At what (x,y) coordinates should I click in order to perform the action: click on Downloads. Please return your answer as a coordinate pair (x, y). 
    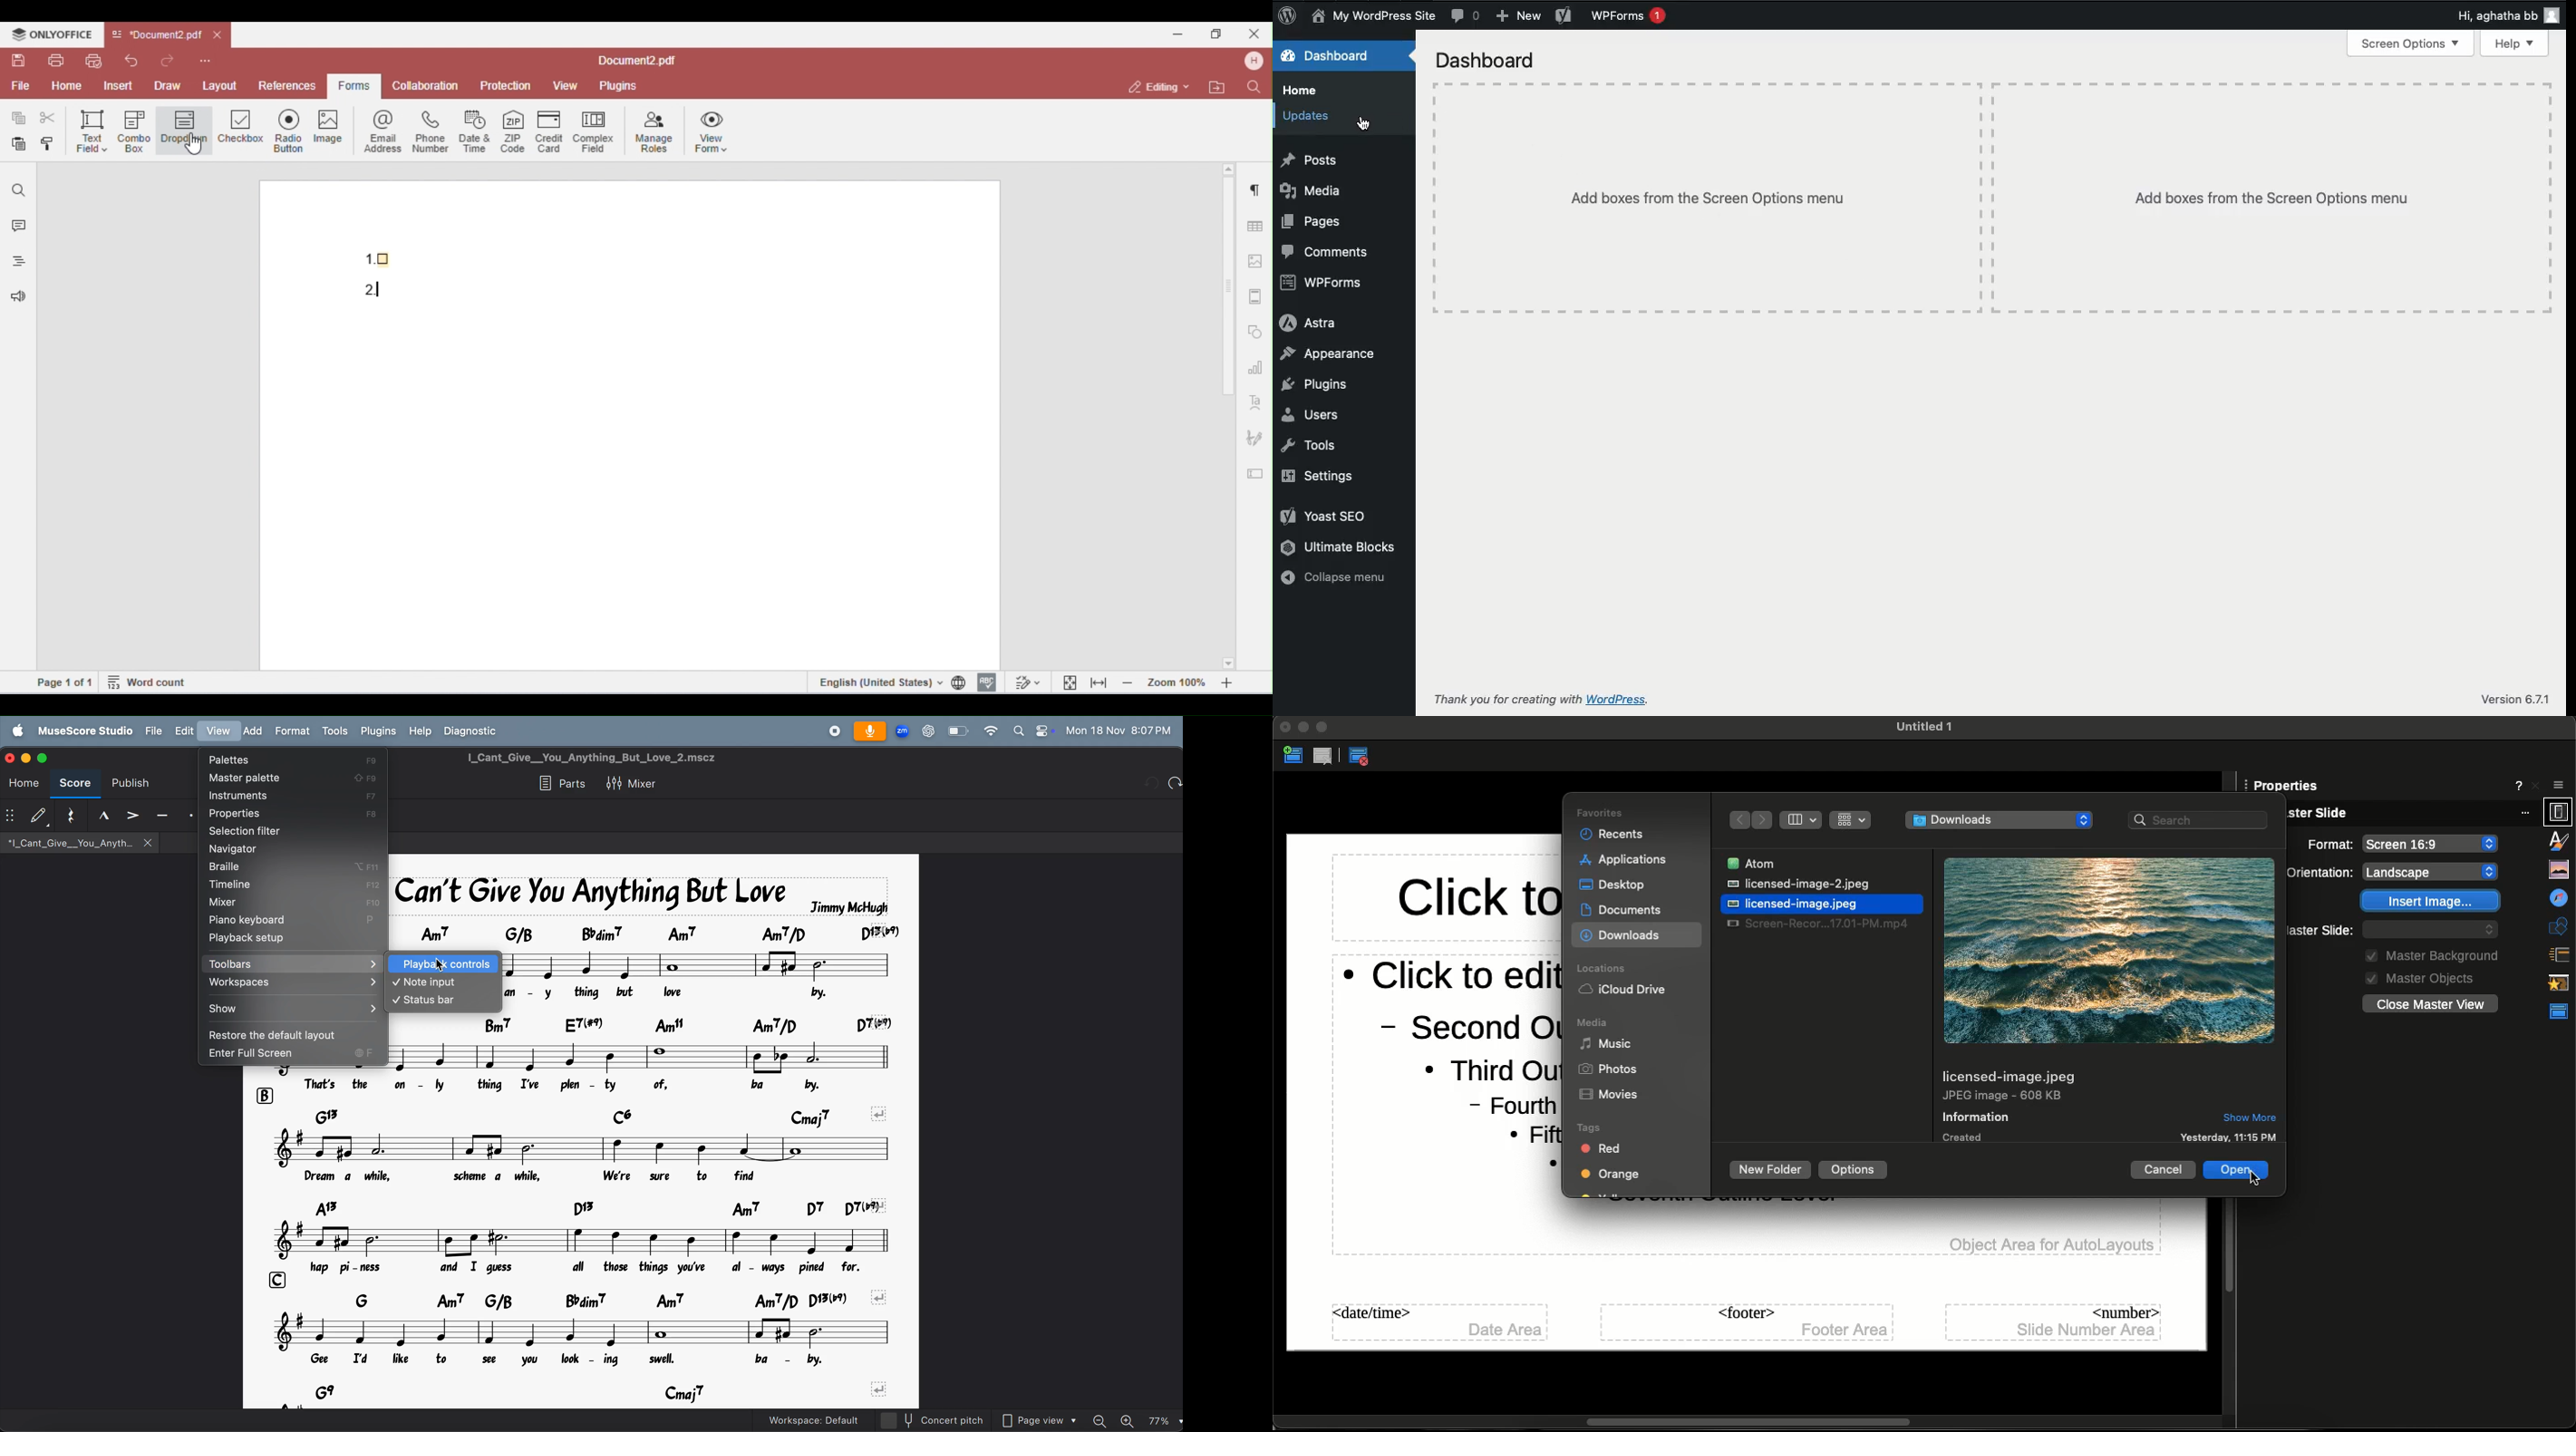
    Looking at the image, I should click on (1620, 938).